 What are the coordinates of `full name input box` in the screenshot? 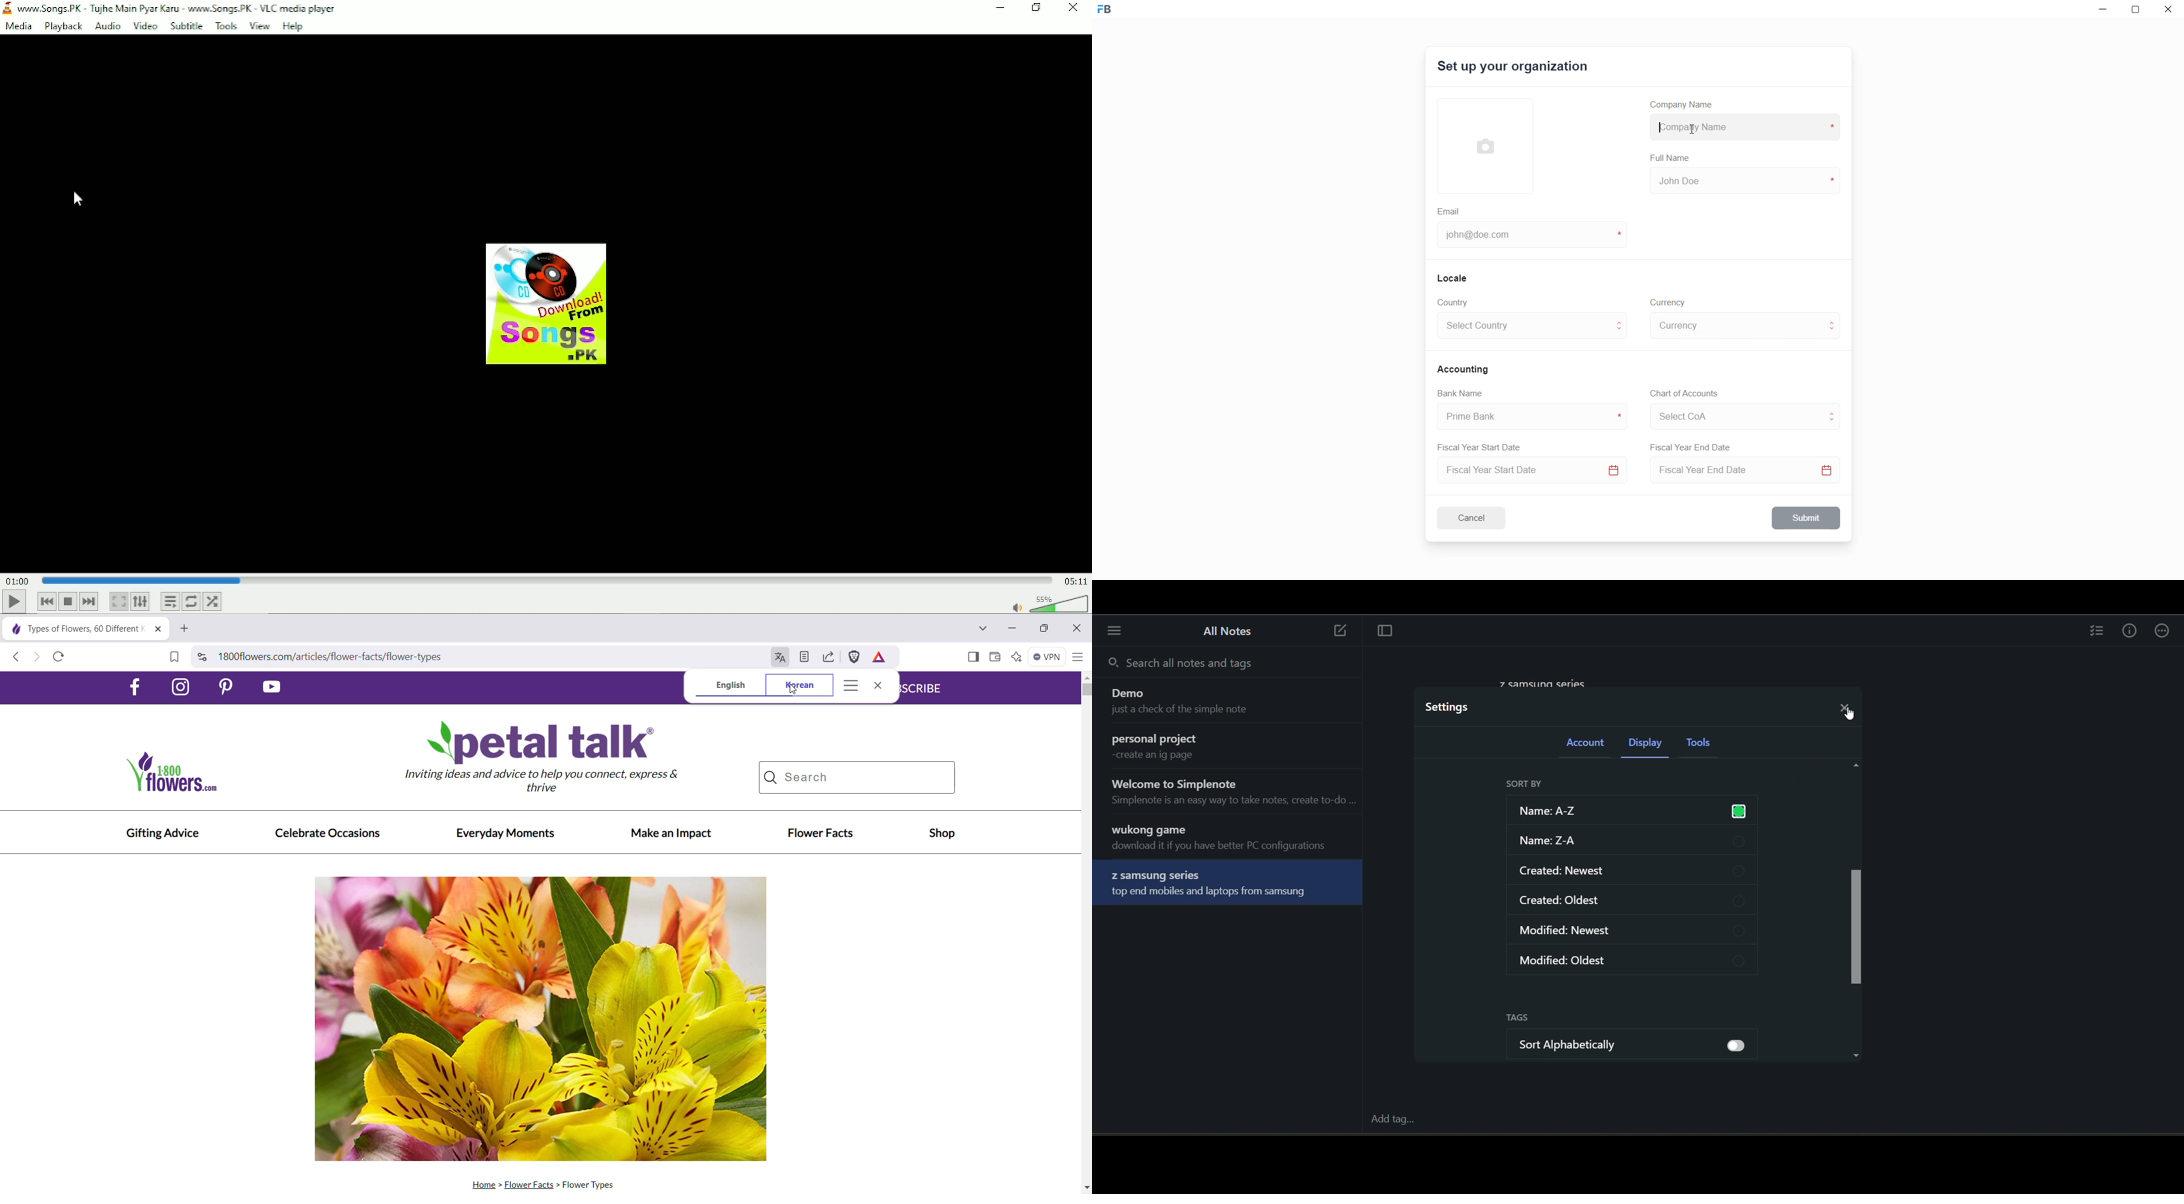 It's located at (1743, 180).